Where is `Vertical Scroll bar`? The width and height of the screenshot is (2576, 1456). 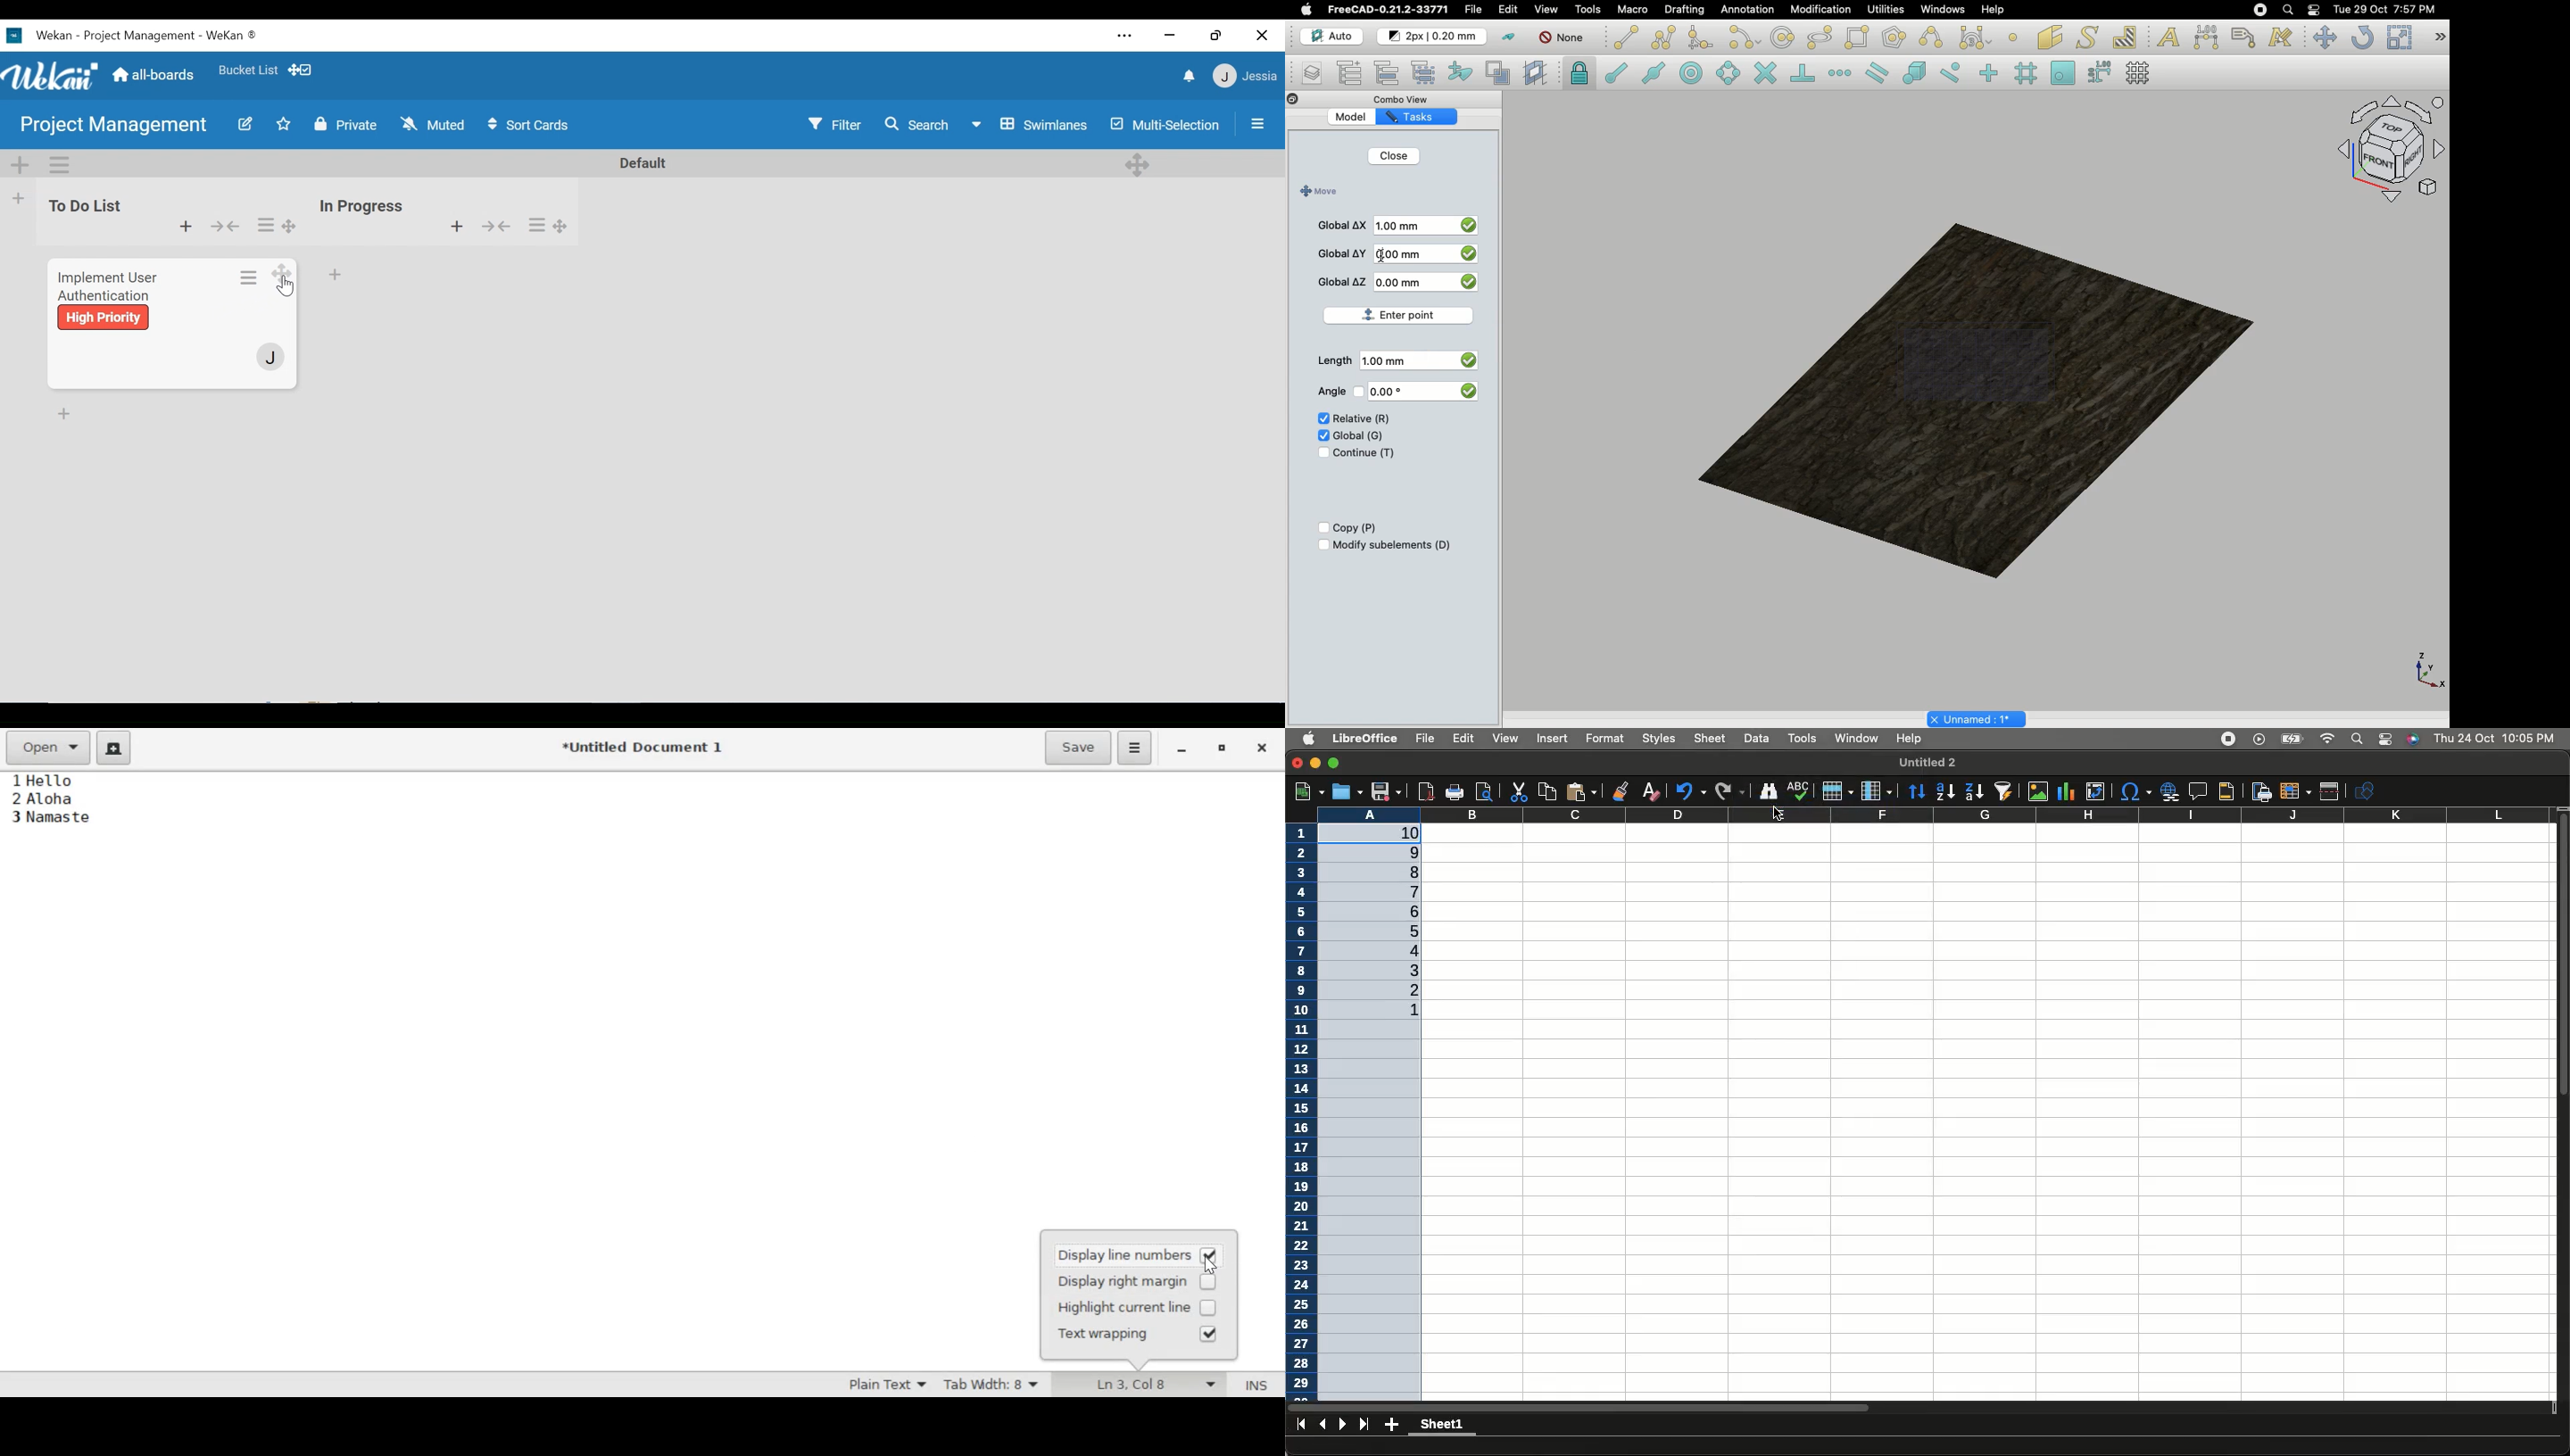
Vertical Scroll bar is located at coordinates (2562, 968).